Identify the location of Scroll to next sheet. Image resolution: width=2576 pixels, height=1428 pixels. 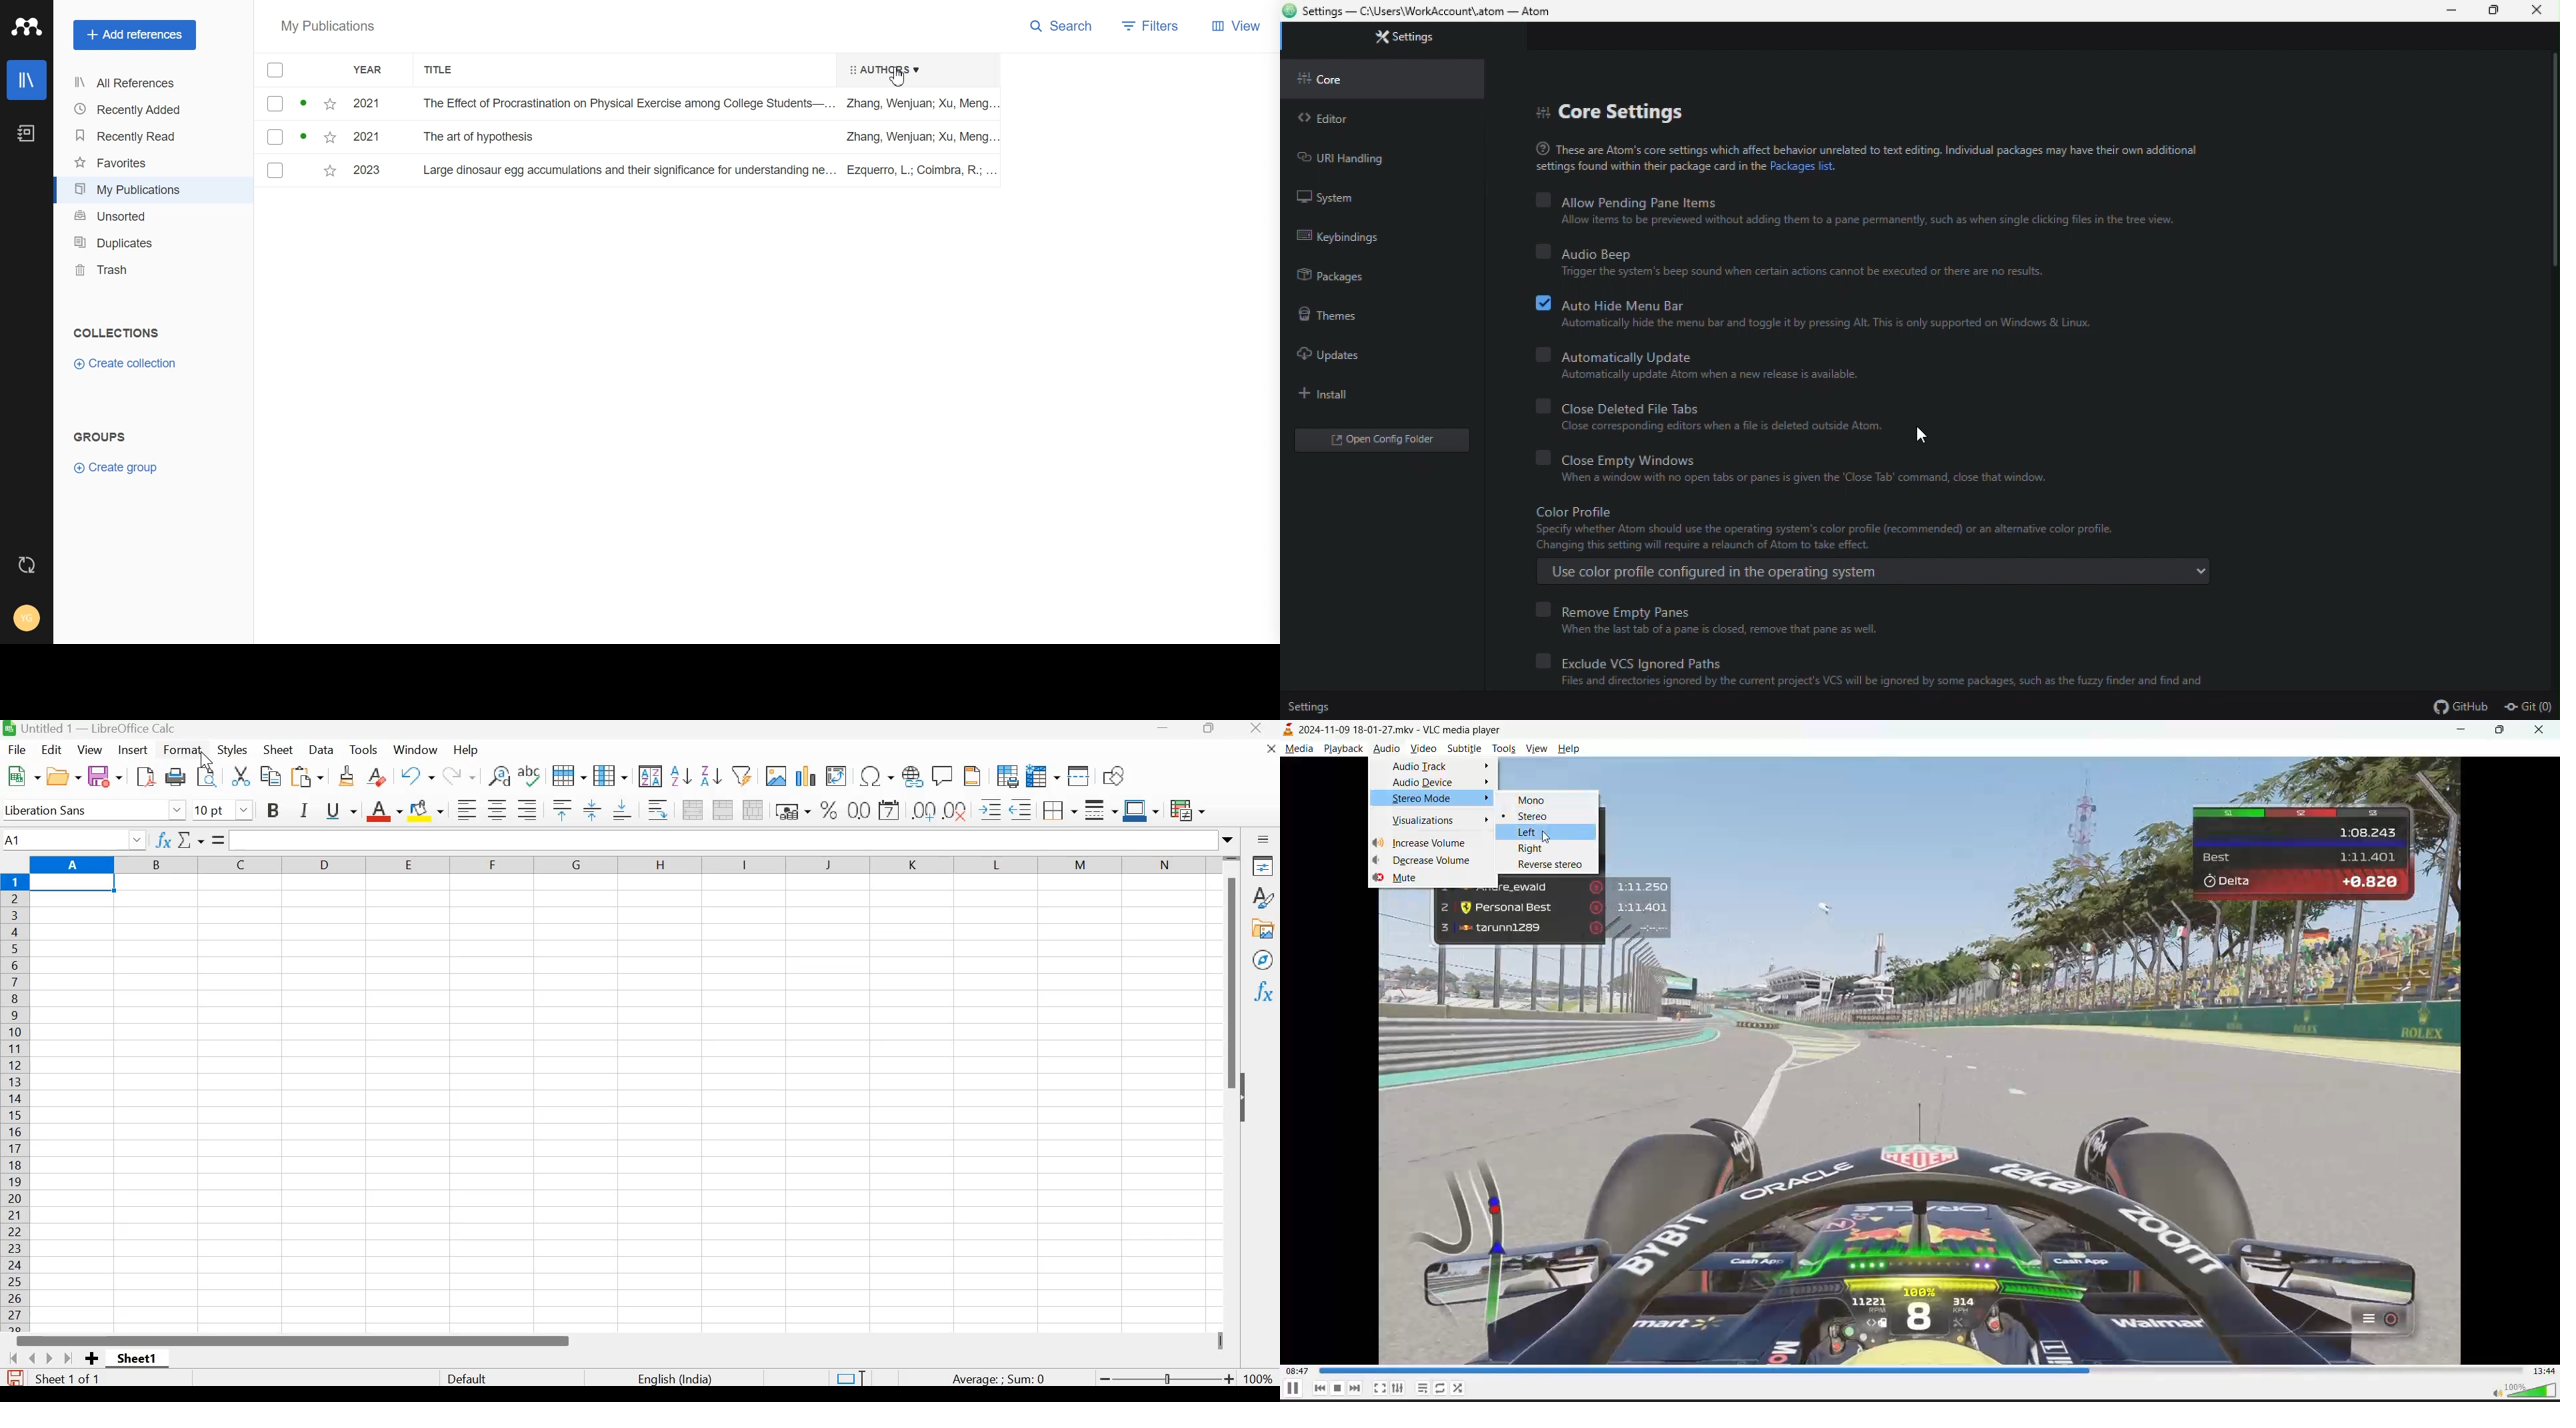
(51, 1359).